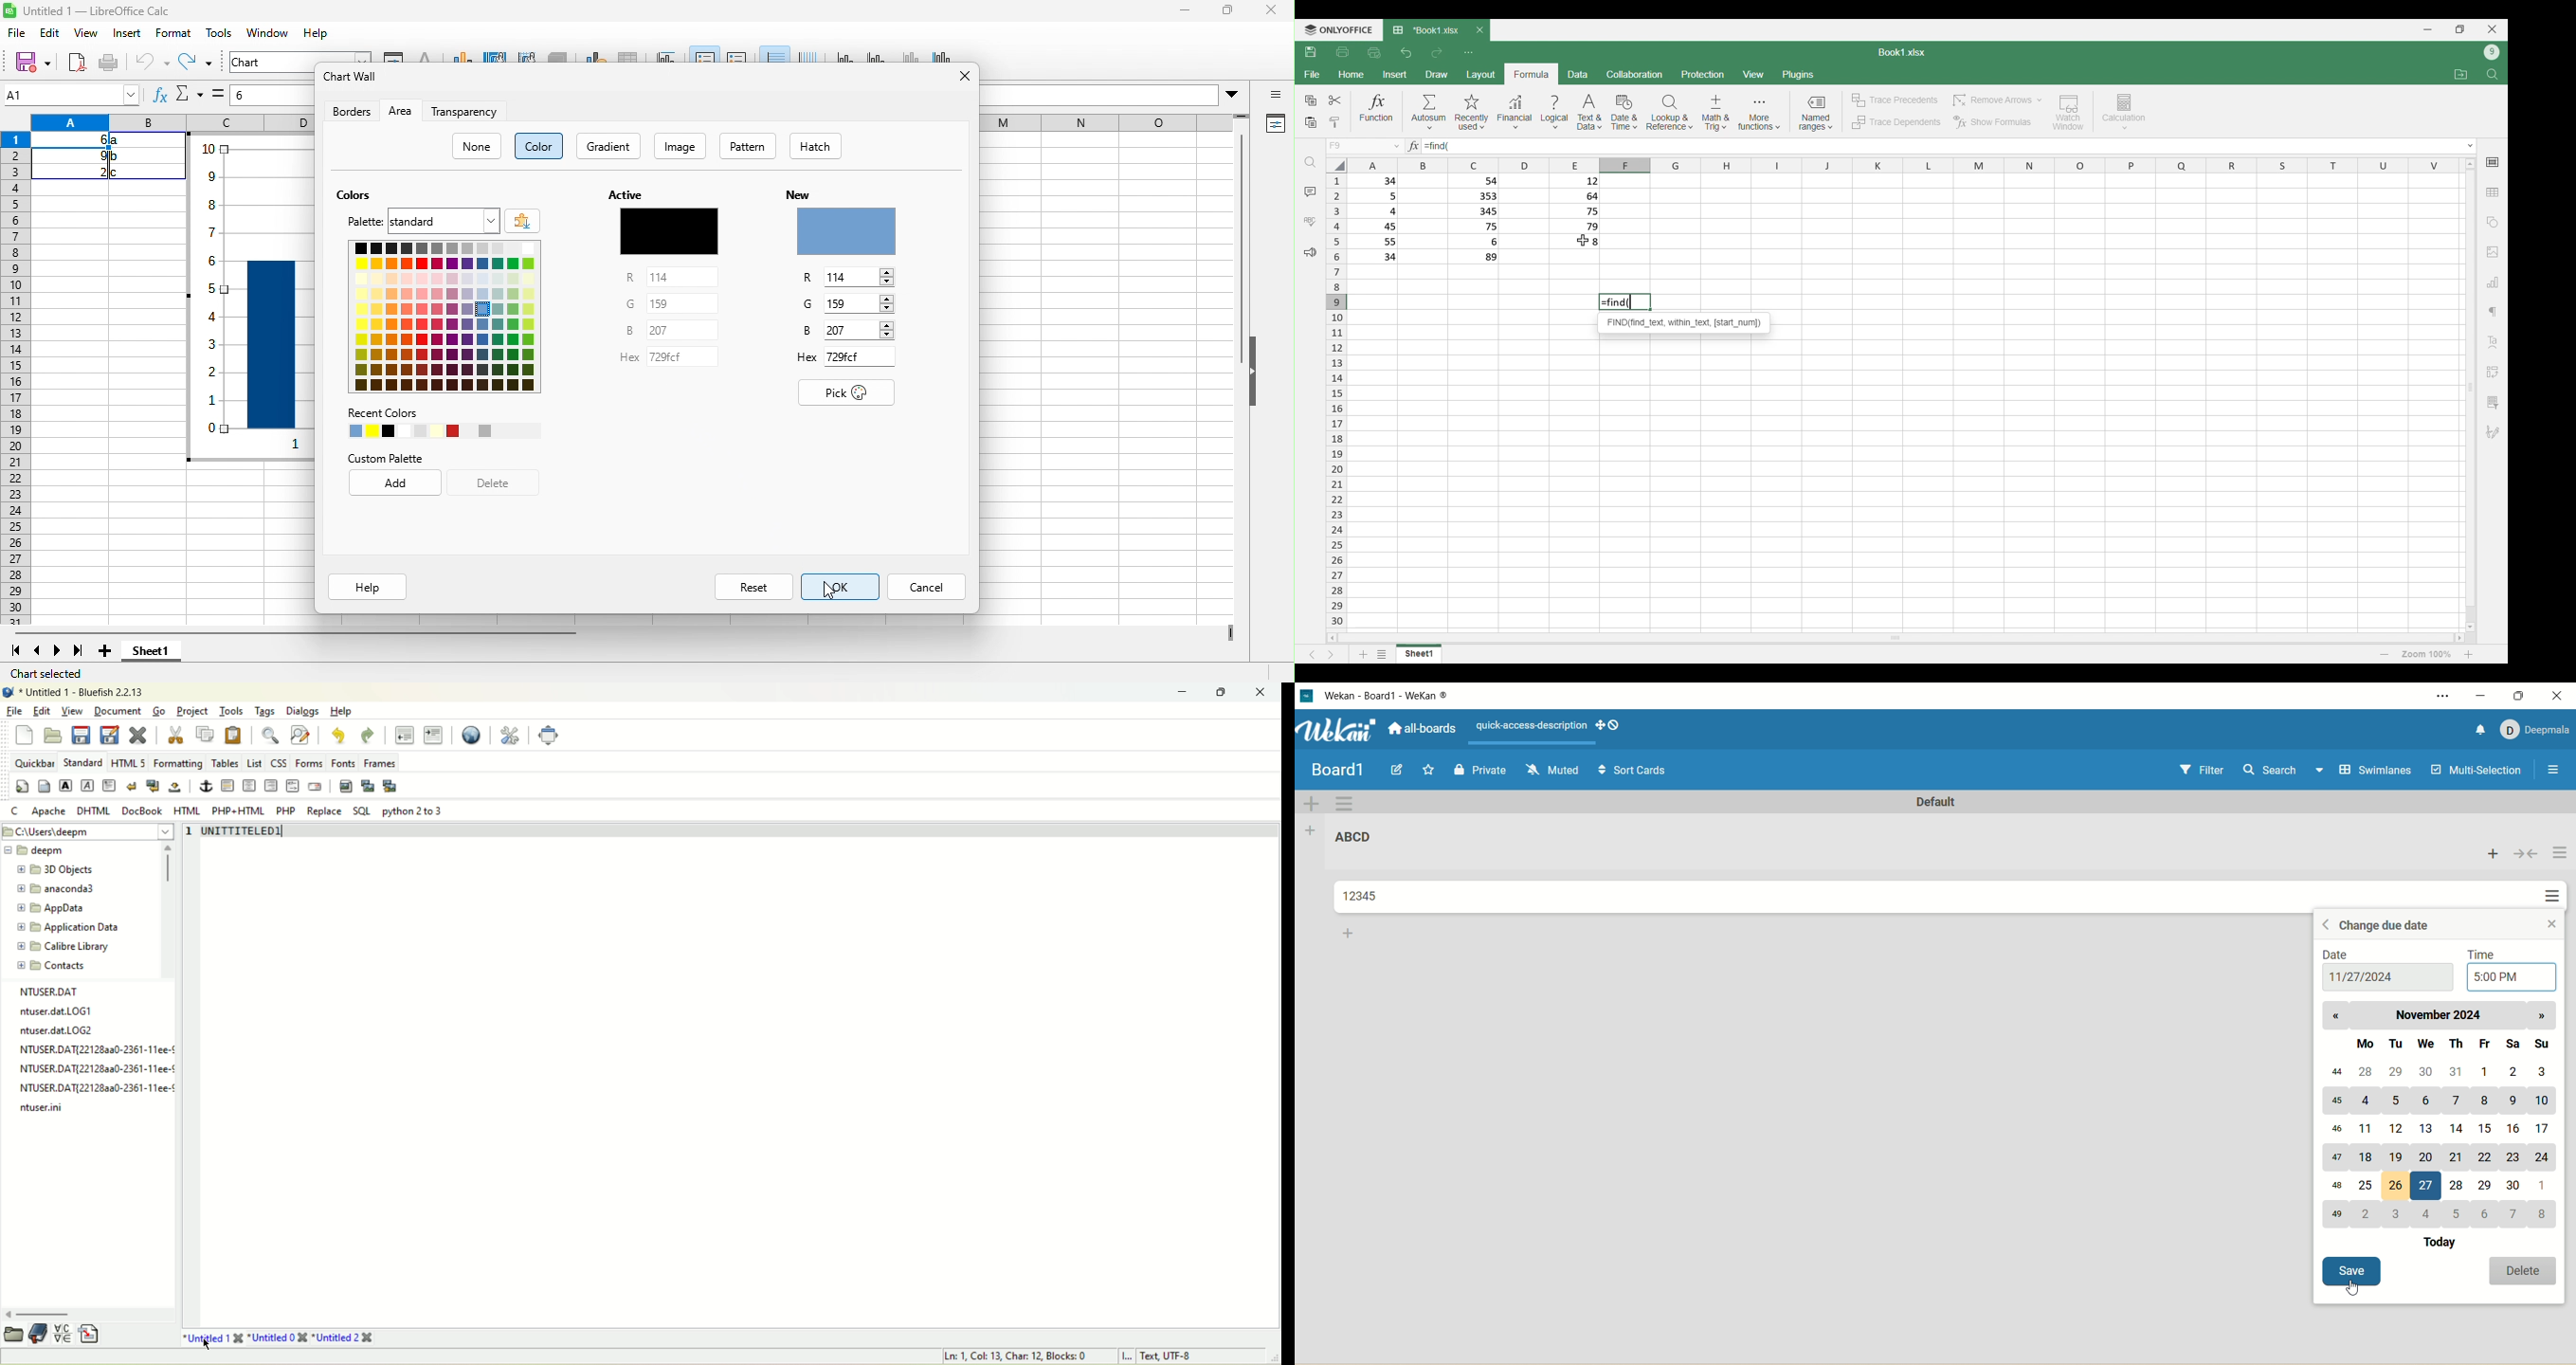 This screenshot has width=2576, height=1372. Describe the element at coordinates (750, 146) in the screenshot. I see `pattern` at that location.